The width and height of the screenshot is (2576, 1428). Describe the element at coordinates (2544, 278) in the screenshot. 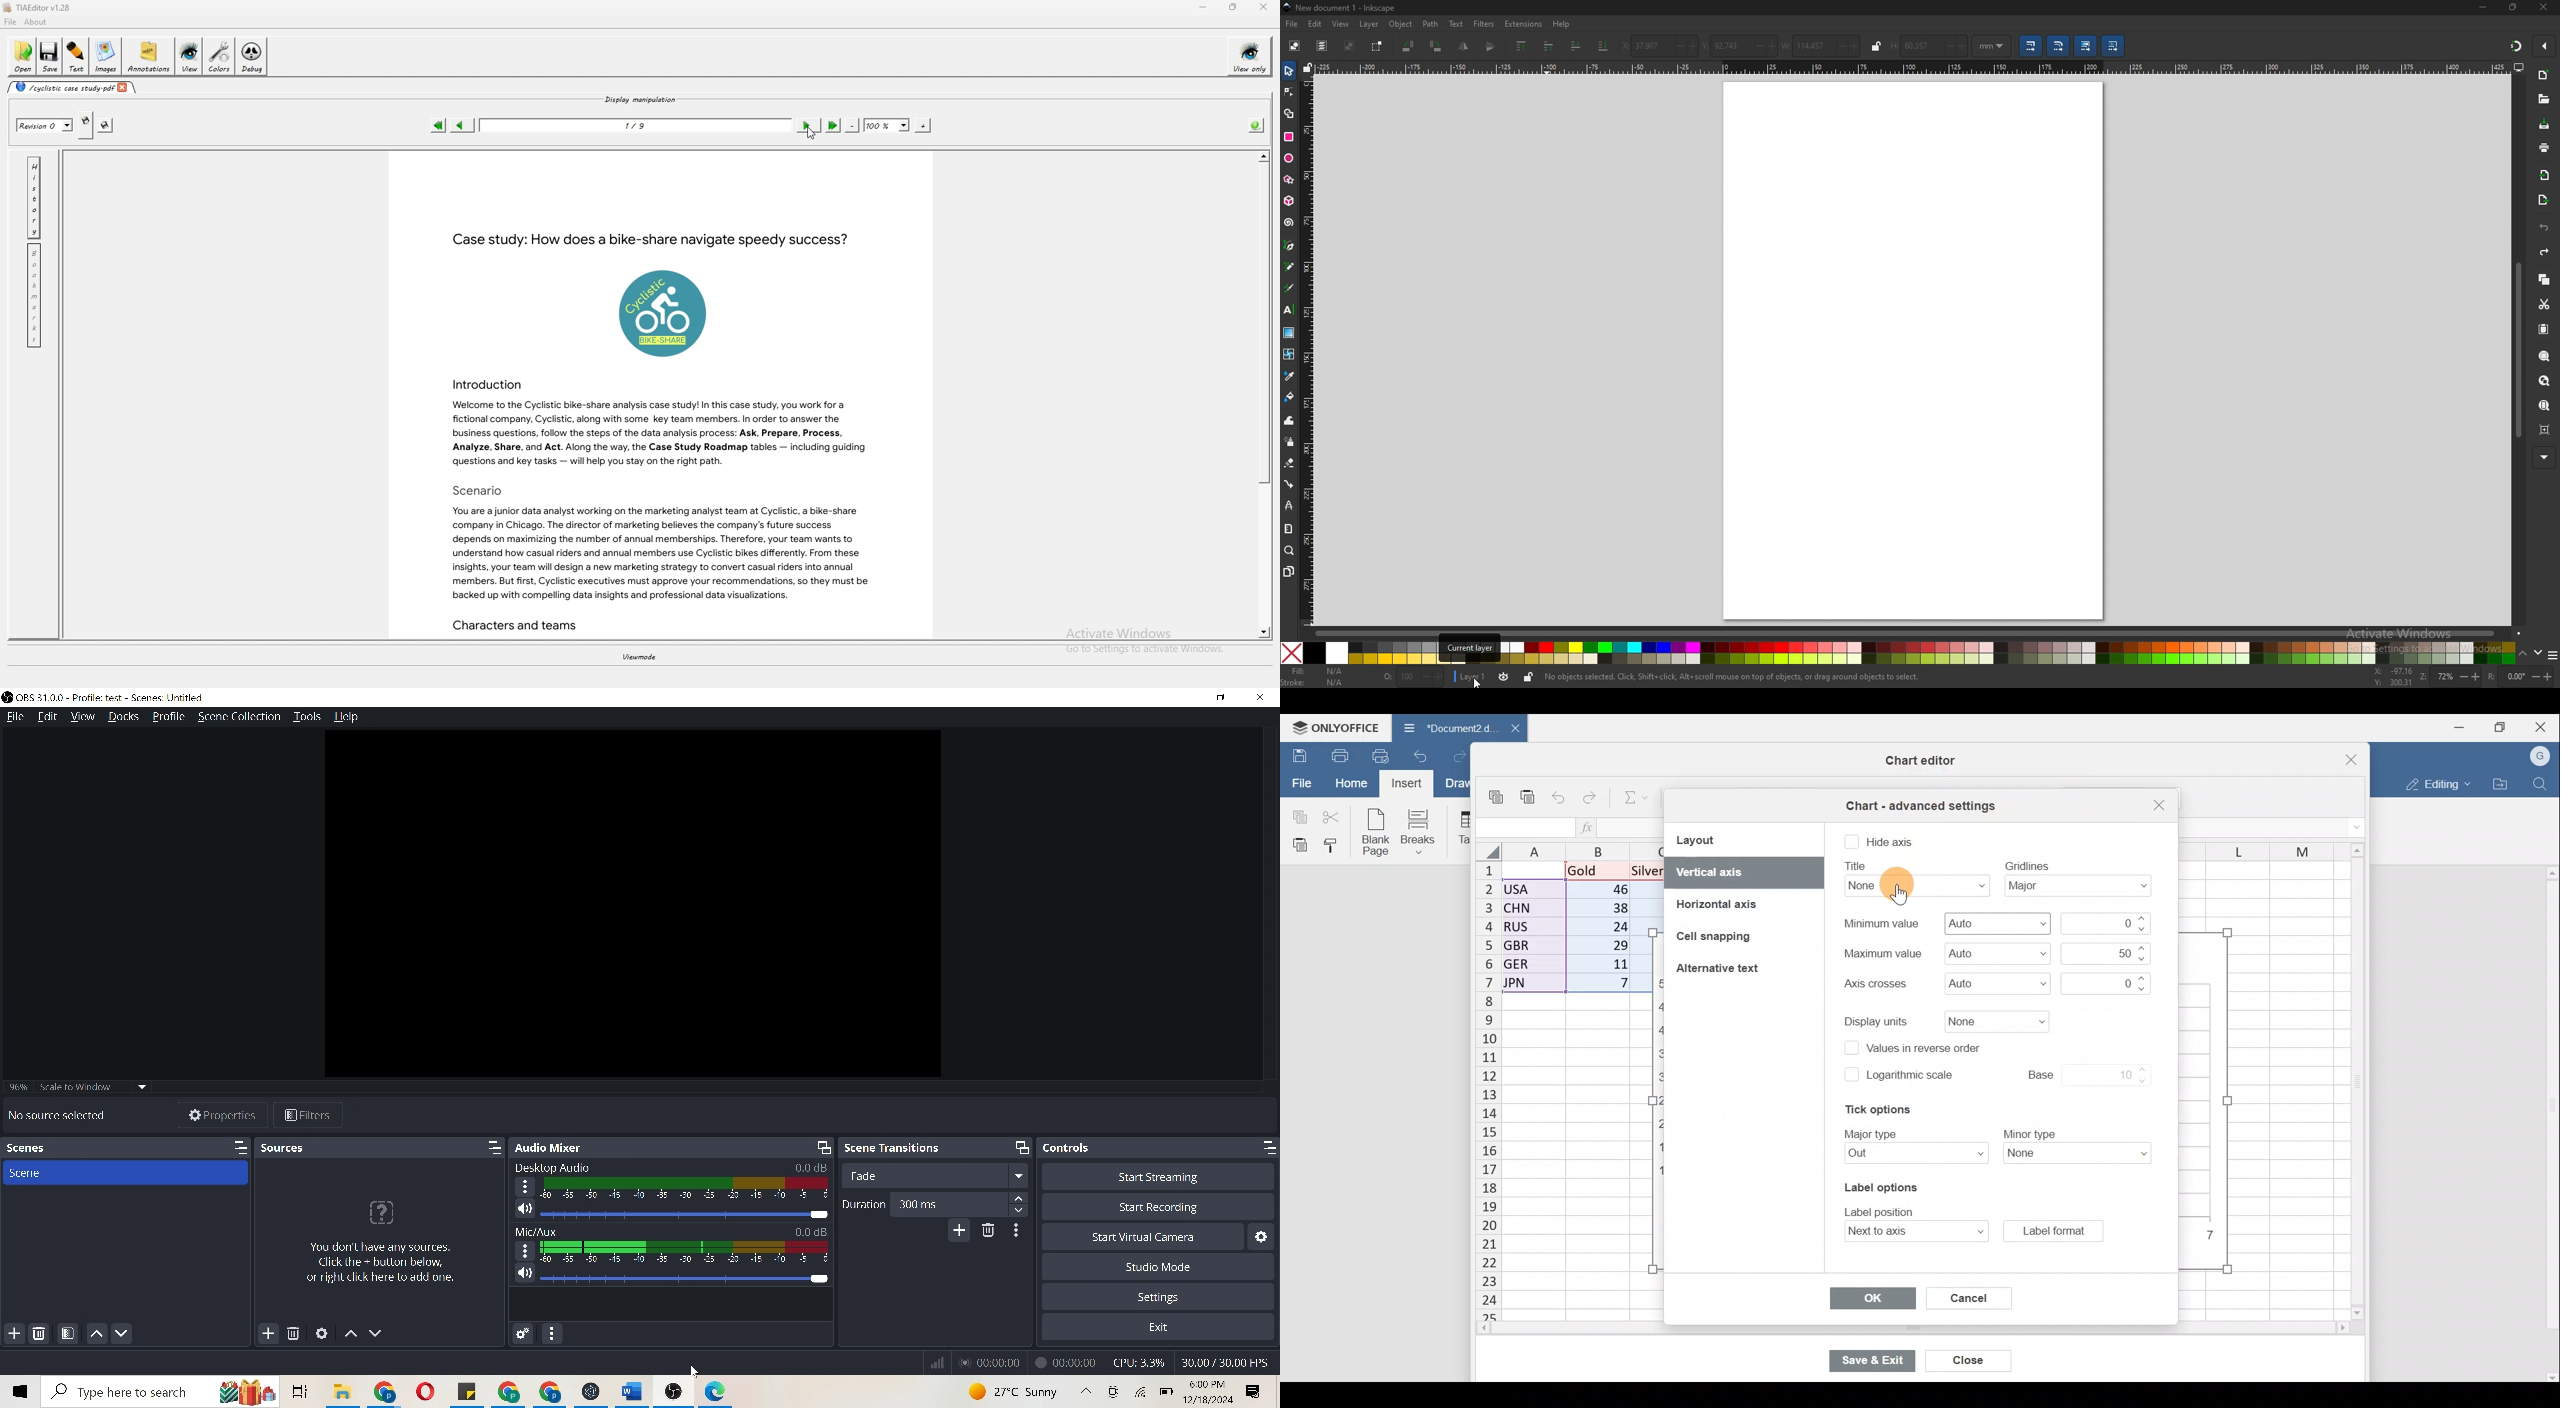

I see `copy` at that location.